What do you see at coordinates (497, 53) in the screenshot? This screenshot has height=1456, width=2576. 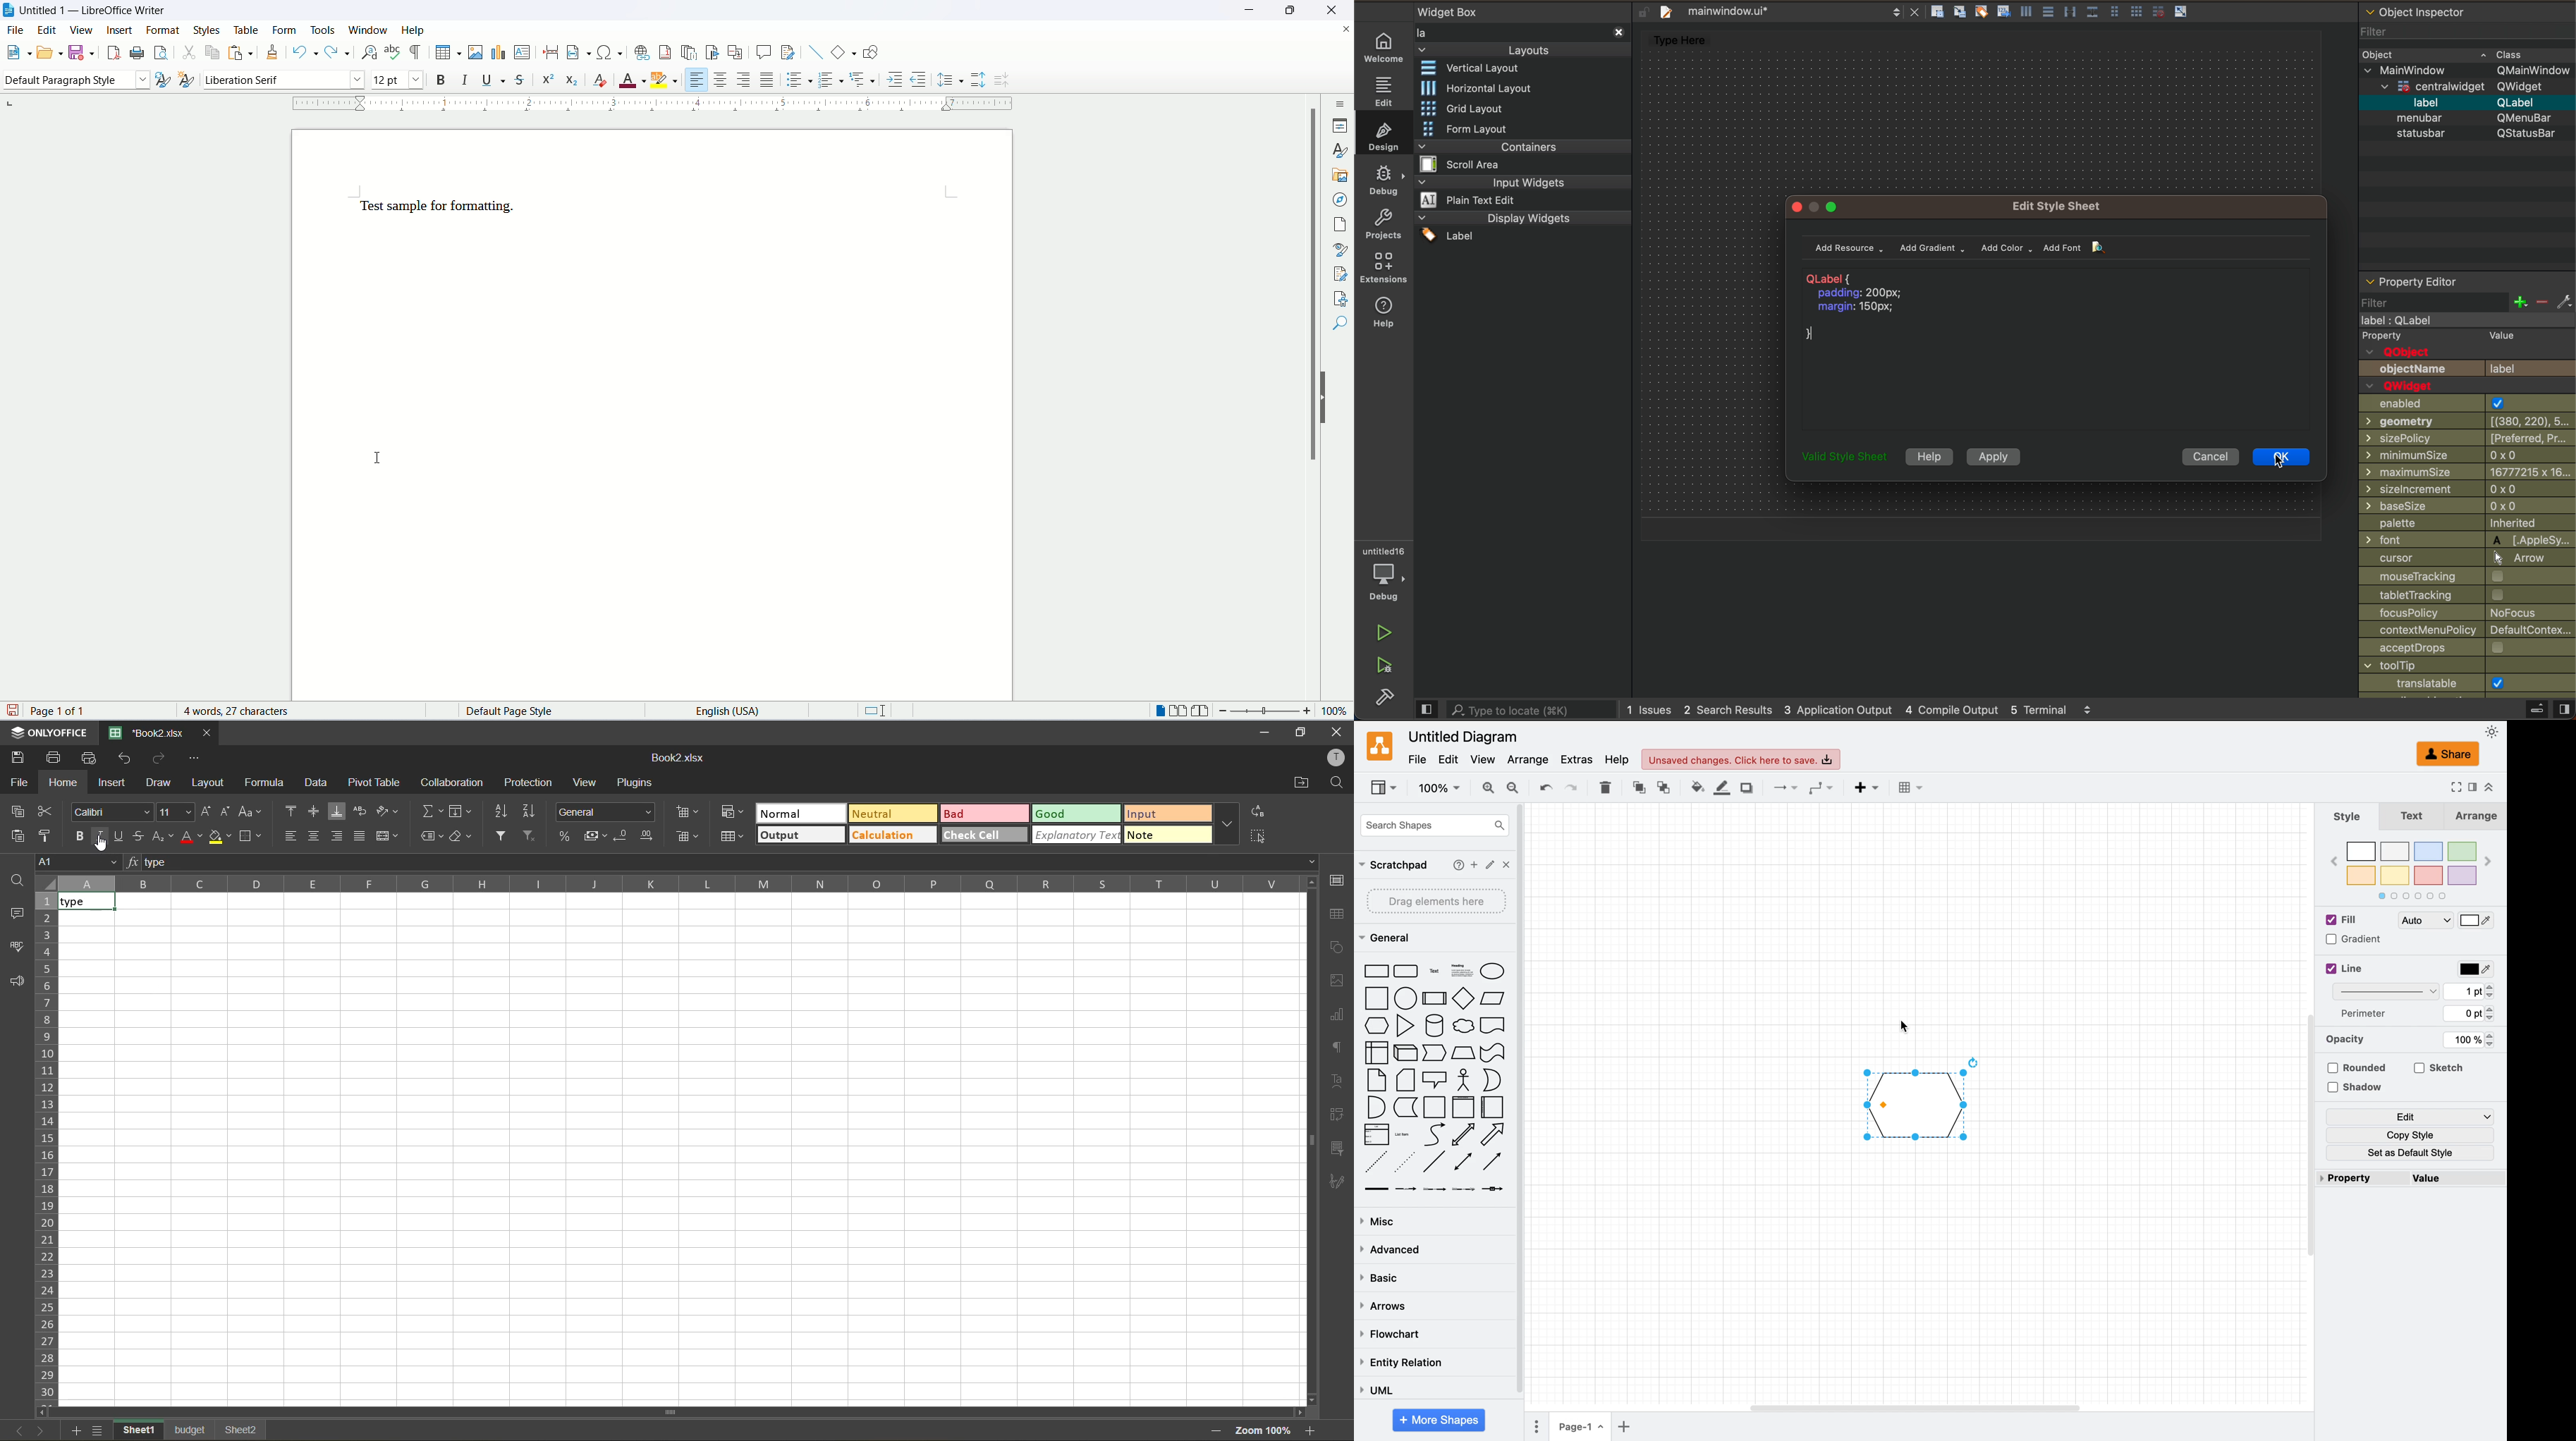 I see `insert chart` at bounding box center [497, 53].